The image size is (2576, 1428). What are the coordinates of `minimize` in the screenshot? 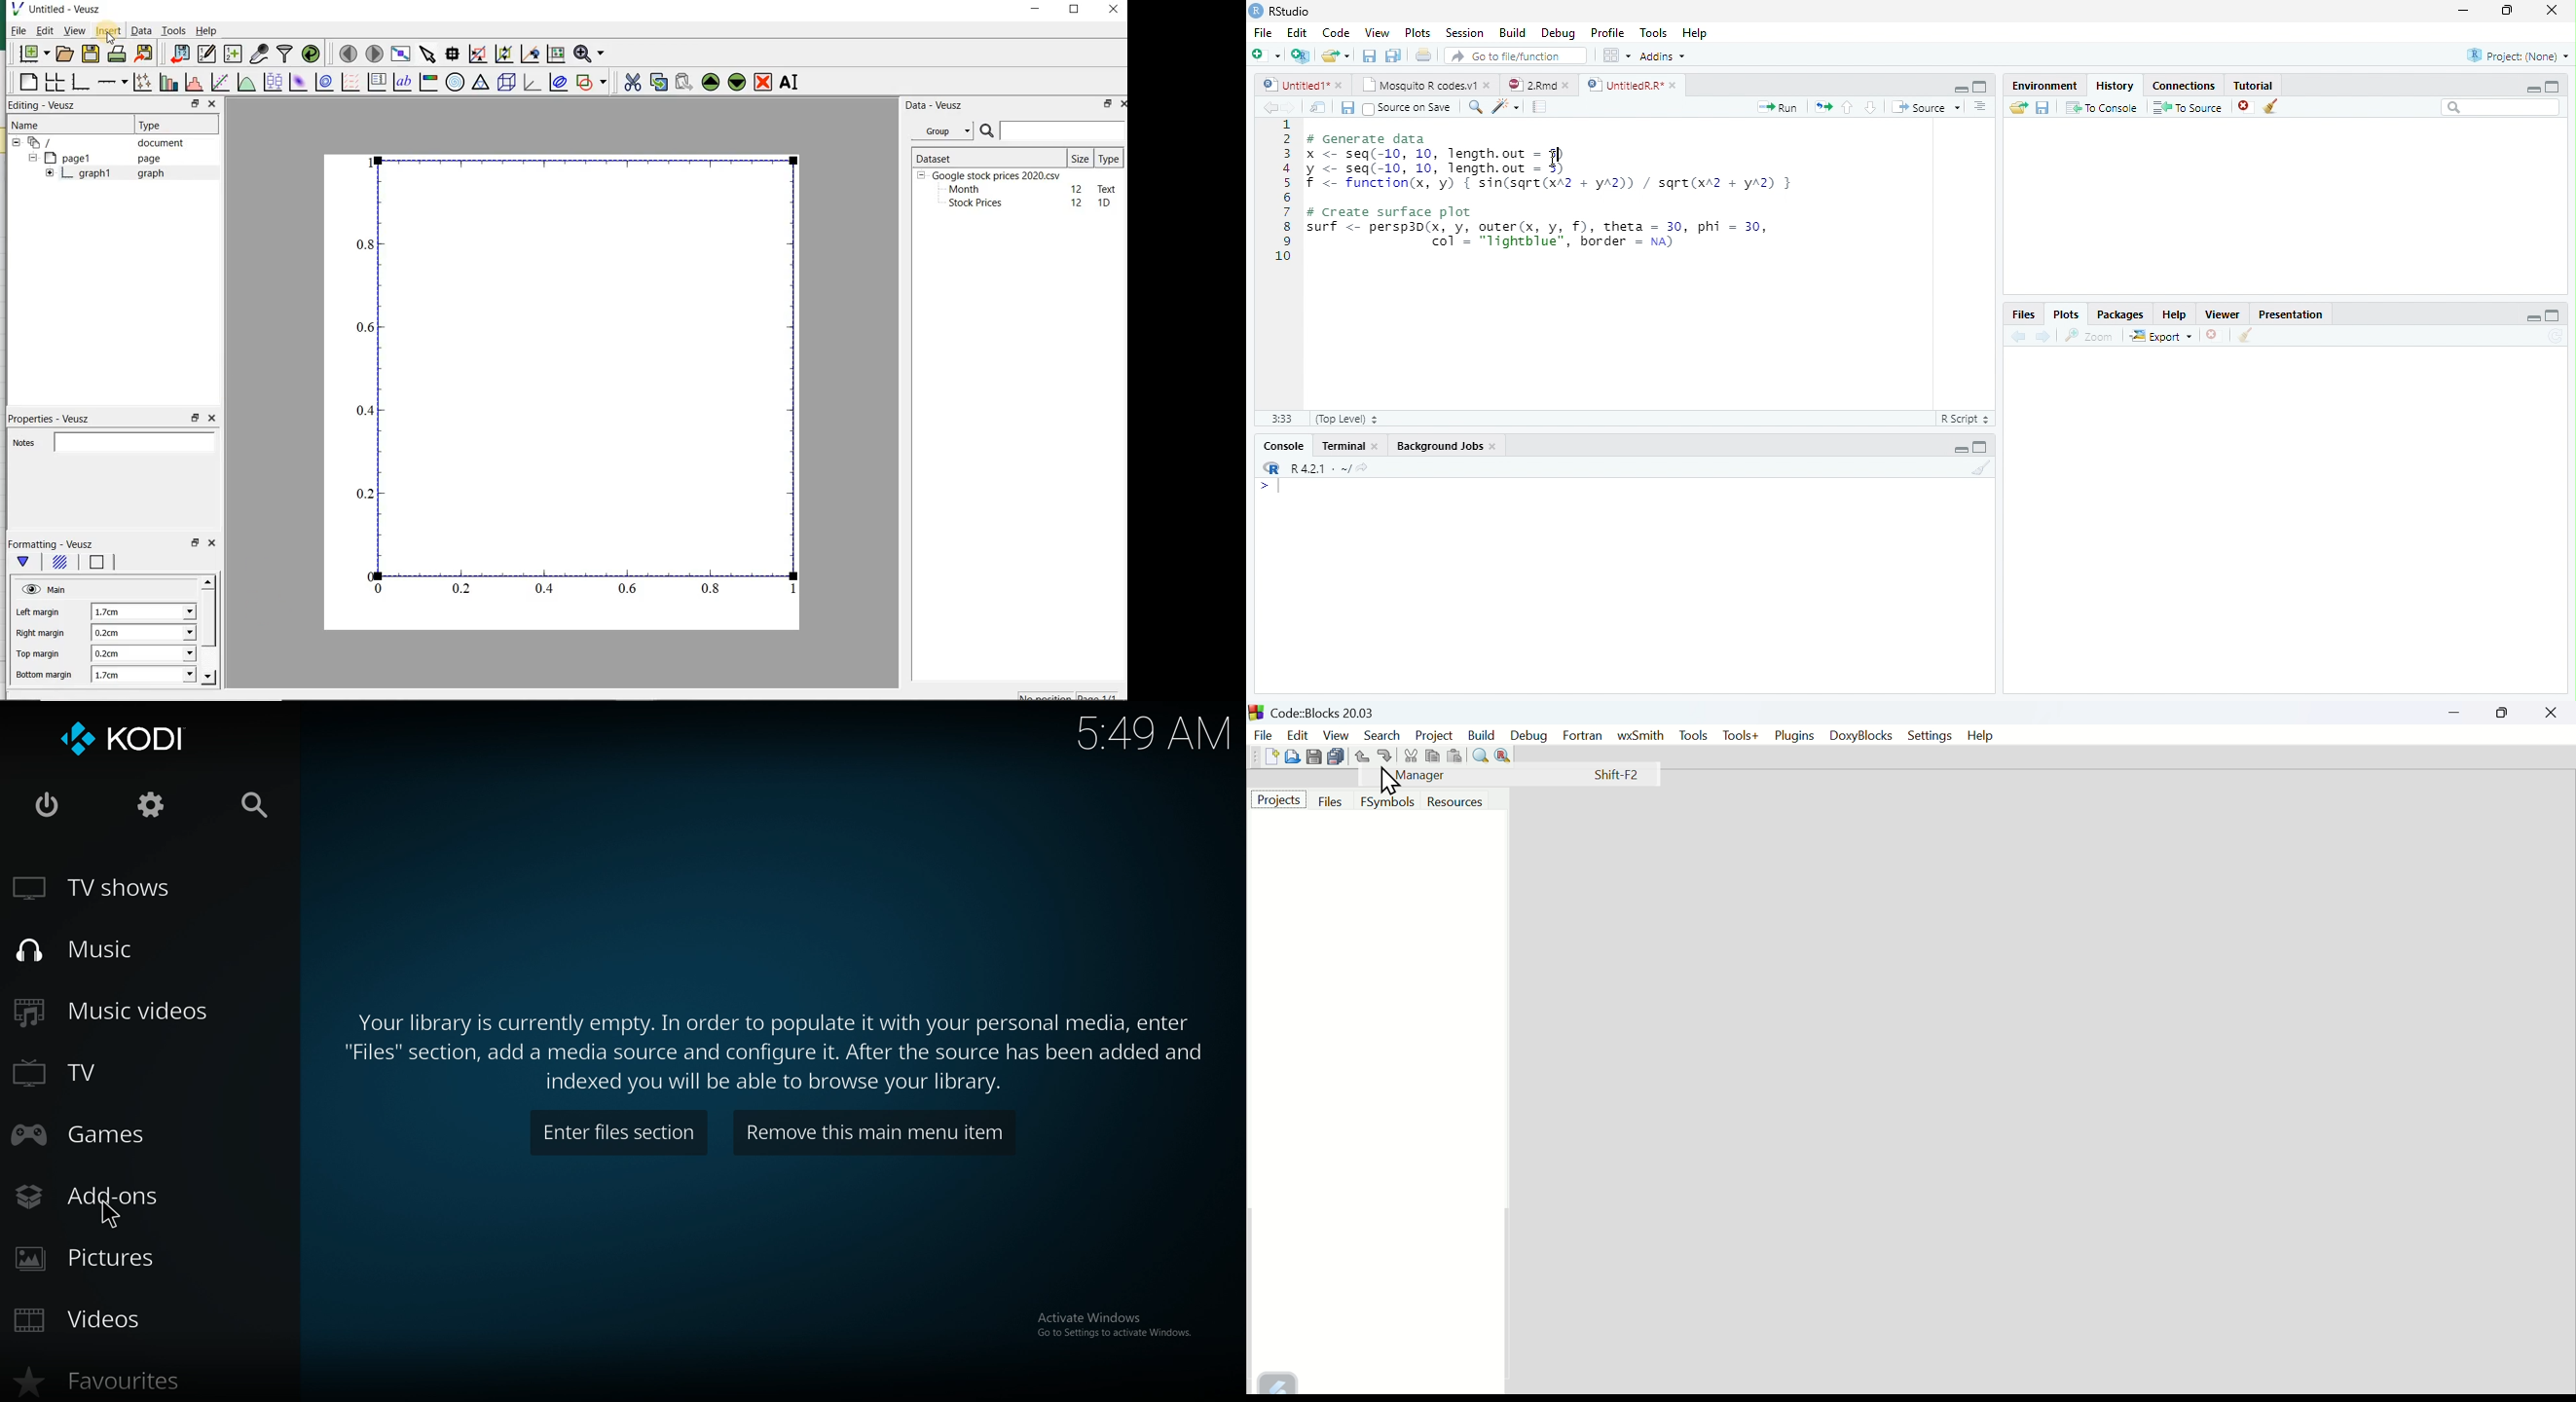 It's located at (2463, 10).